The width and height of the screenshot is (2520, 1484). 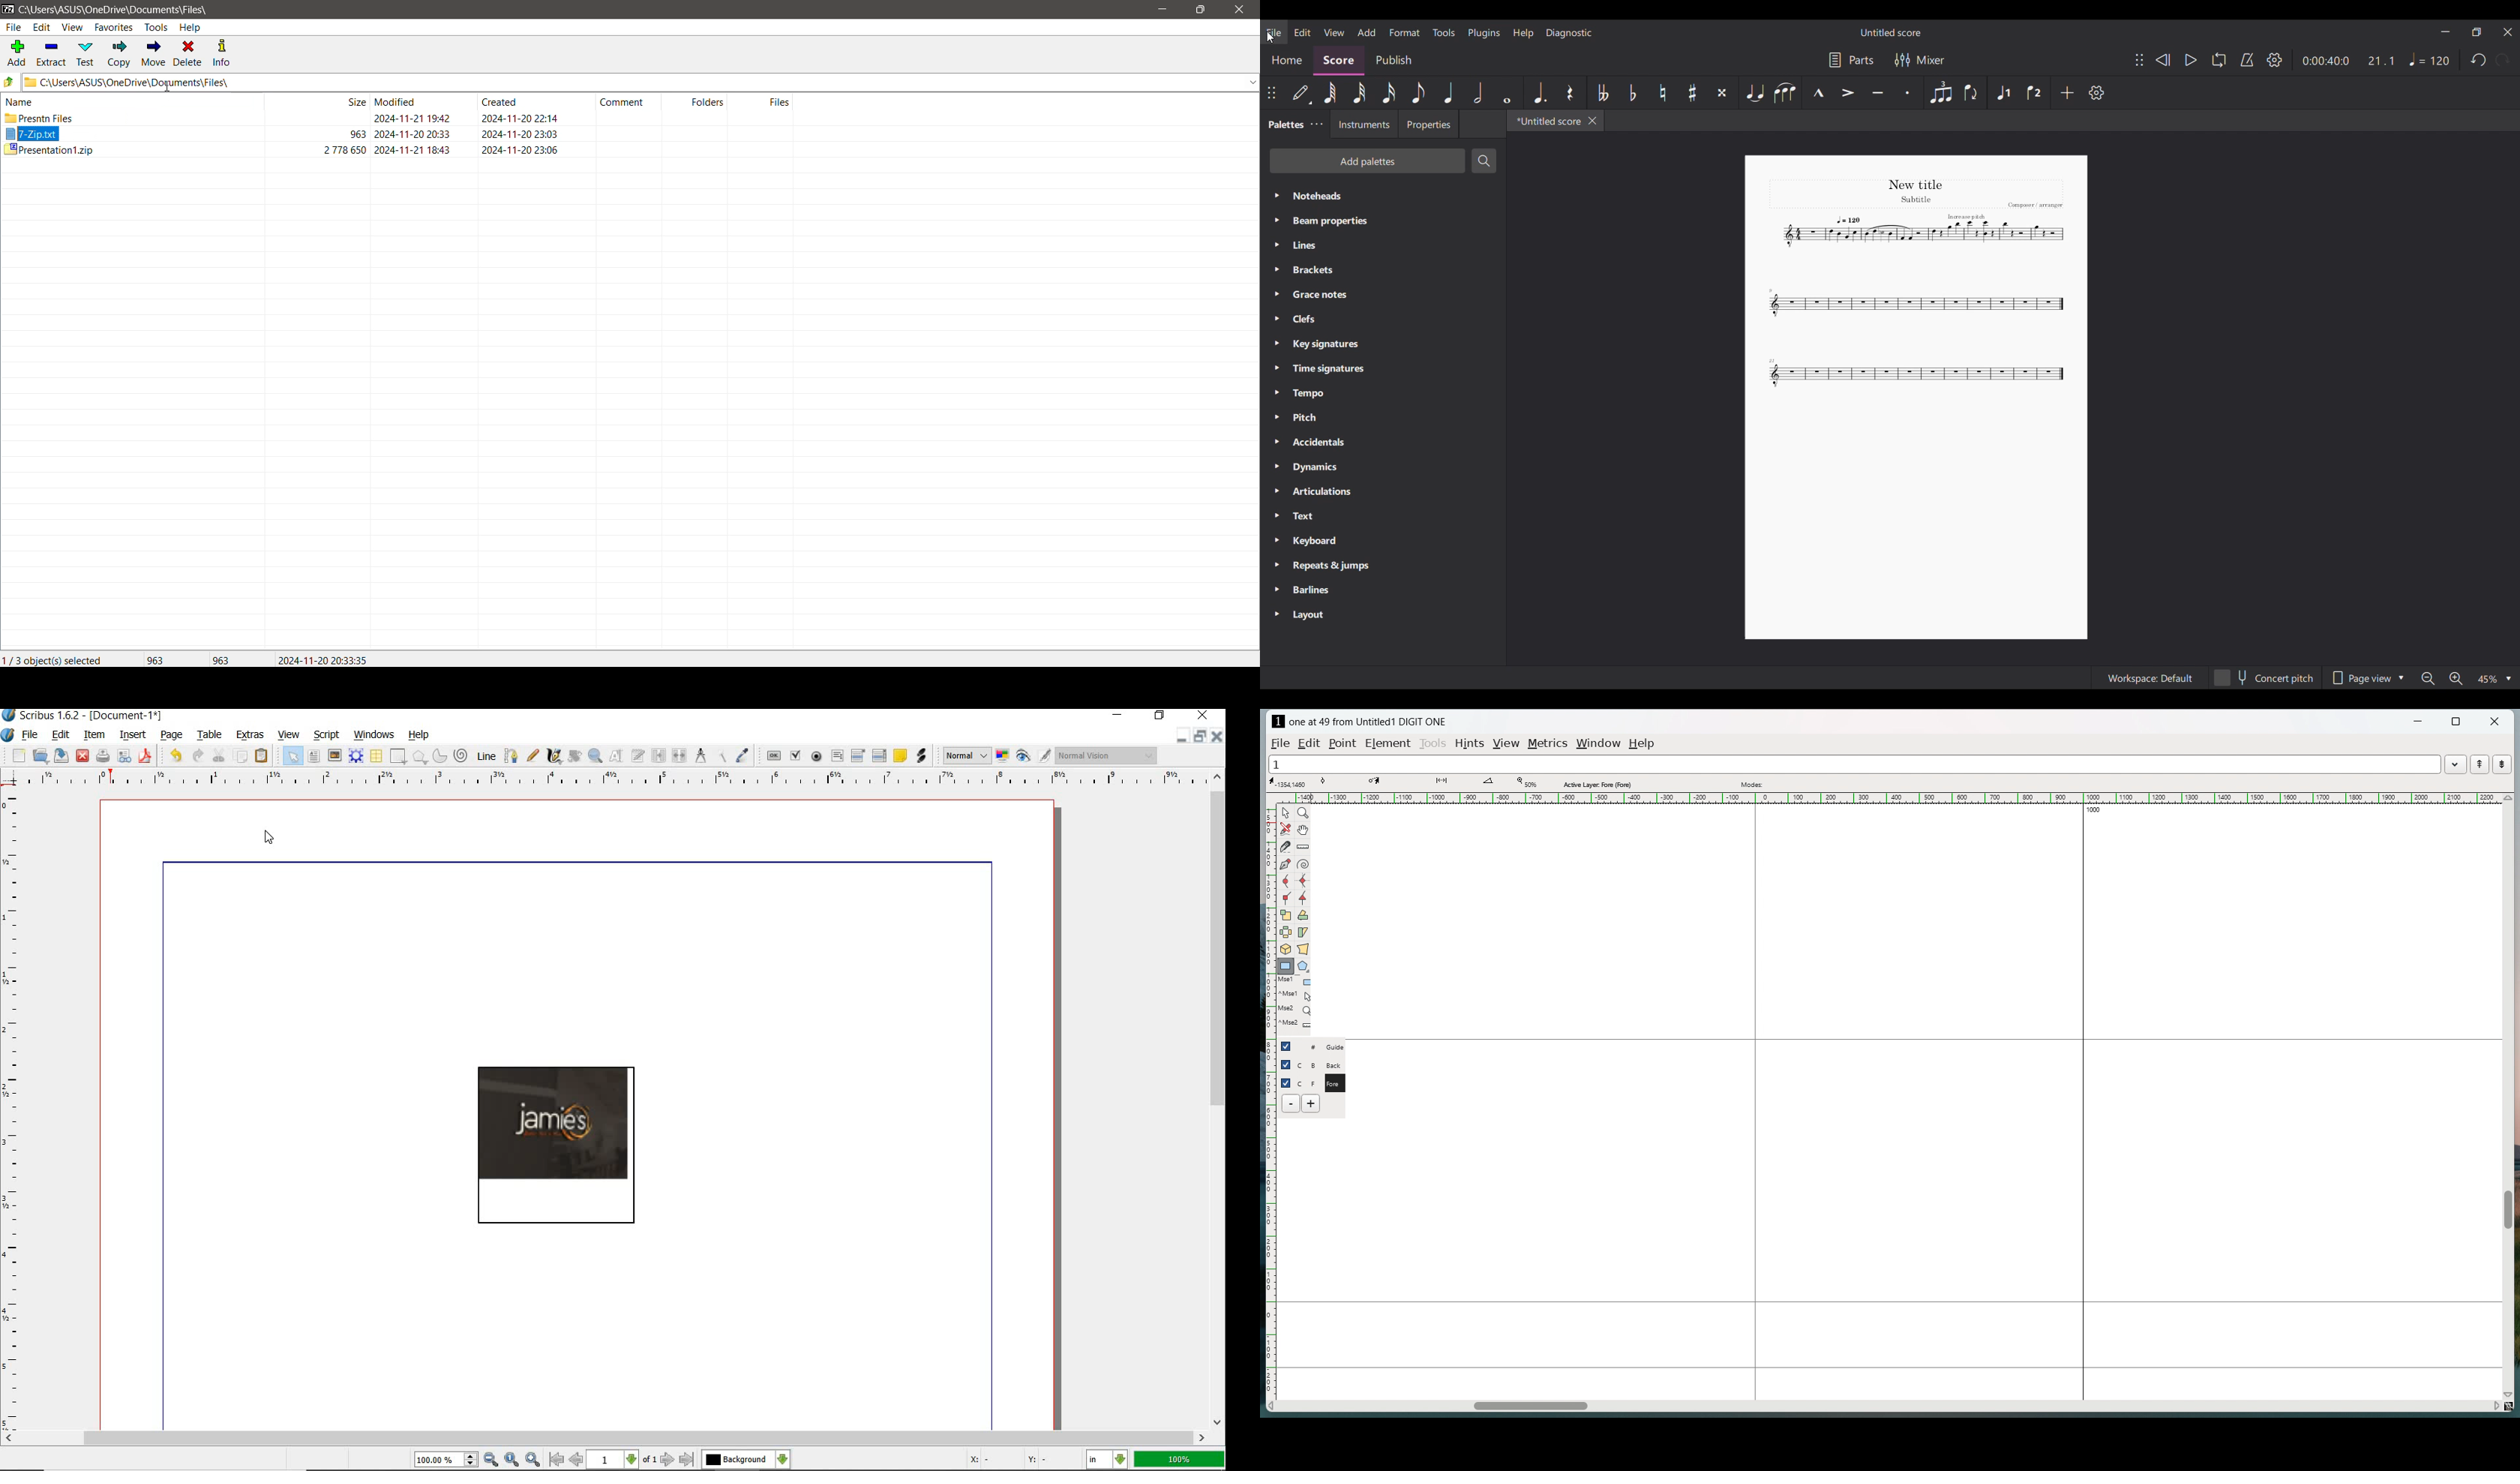 What do you see at coordinates (377, 734) in the screenshot?
I see `windows` at bounding box center [377, 734].